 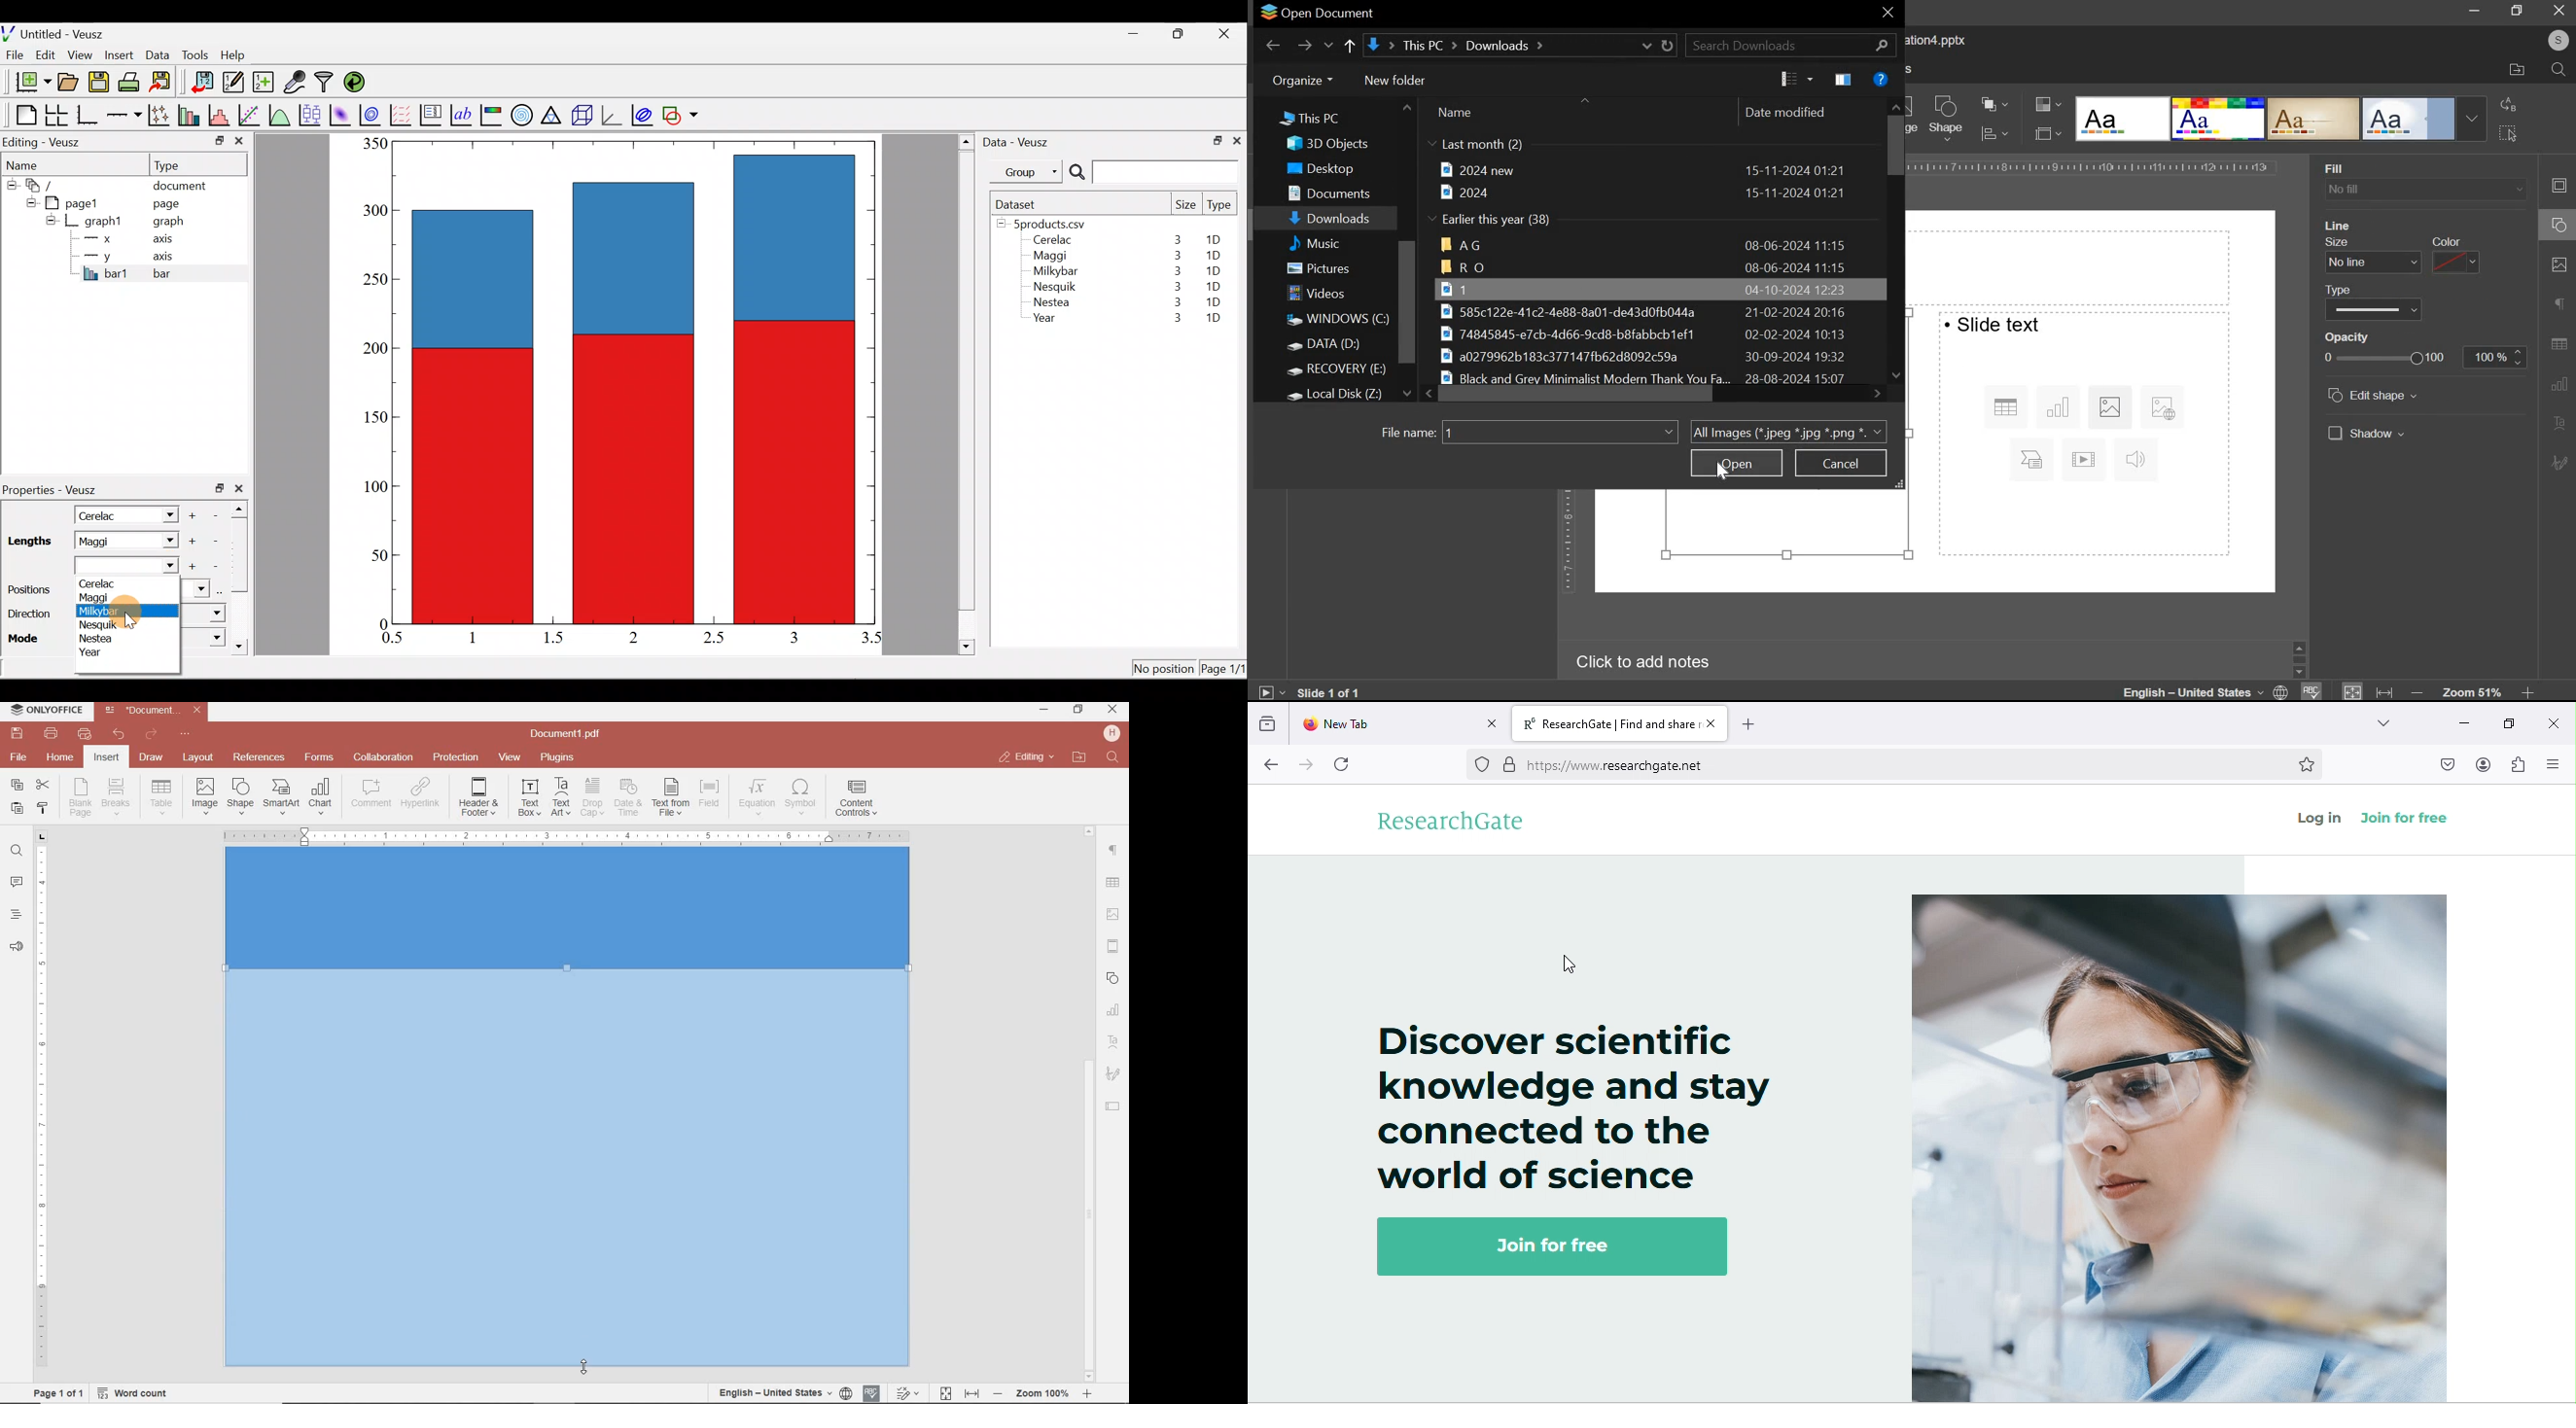 What do you see at coordinates (1654, 393) in the screenshot?
I see `horizontal slider` at bounding box center [1654, 393].